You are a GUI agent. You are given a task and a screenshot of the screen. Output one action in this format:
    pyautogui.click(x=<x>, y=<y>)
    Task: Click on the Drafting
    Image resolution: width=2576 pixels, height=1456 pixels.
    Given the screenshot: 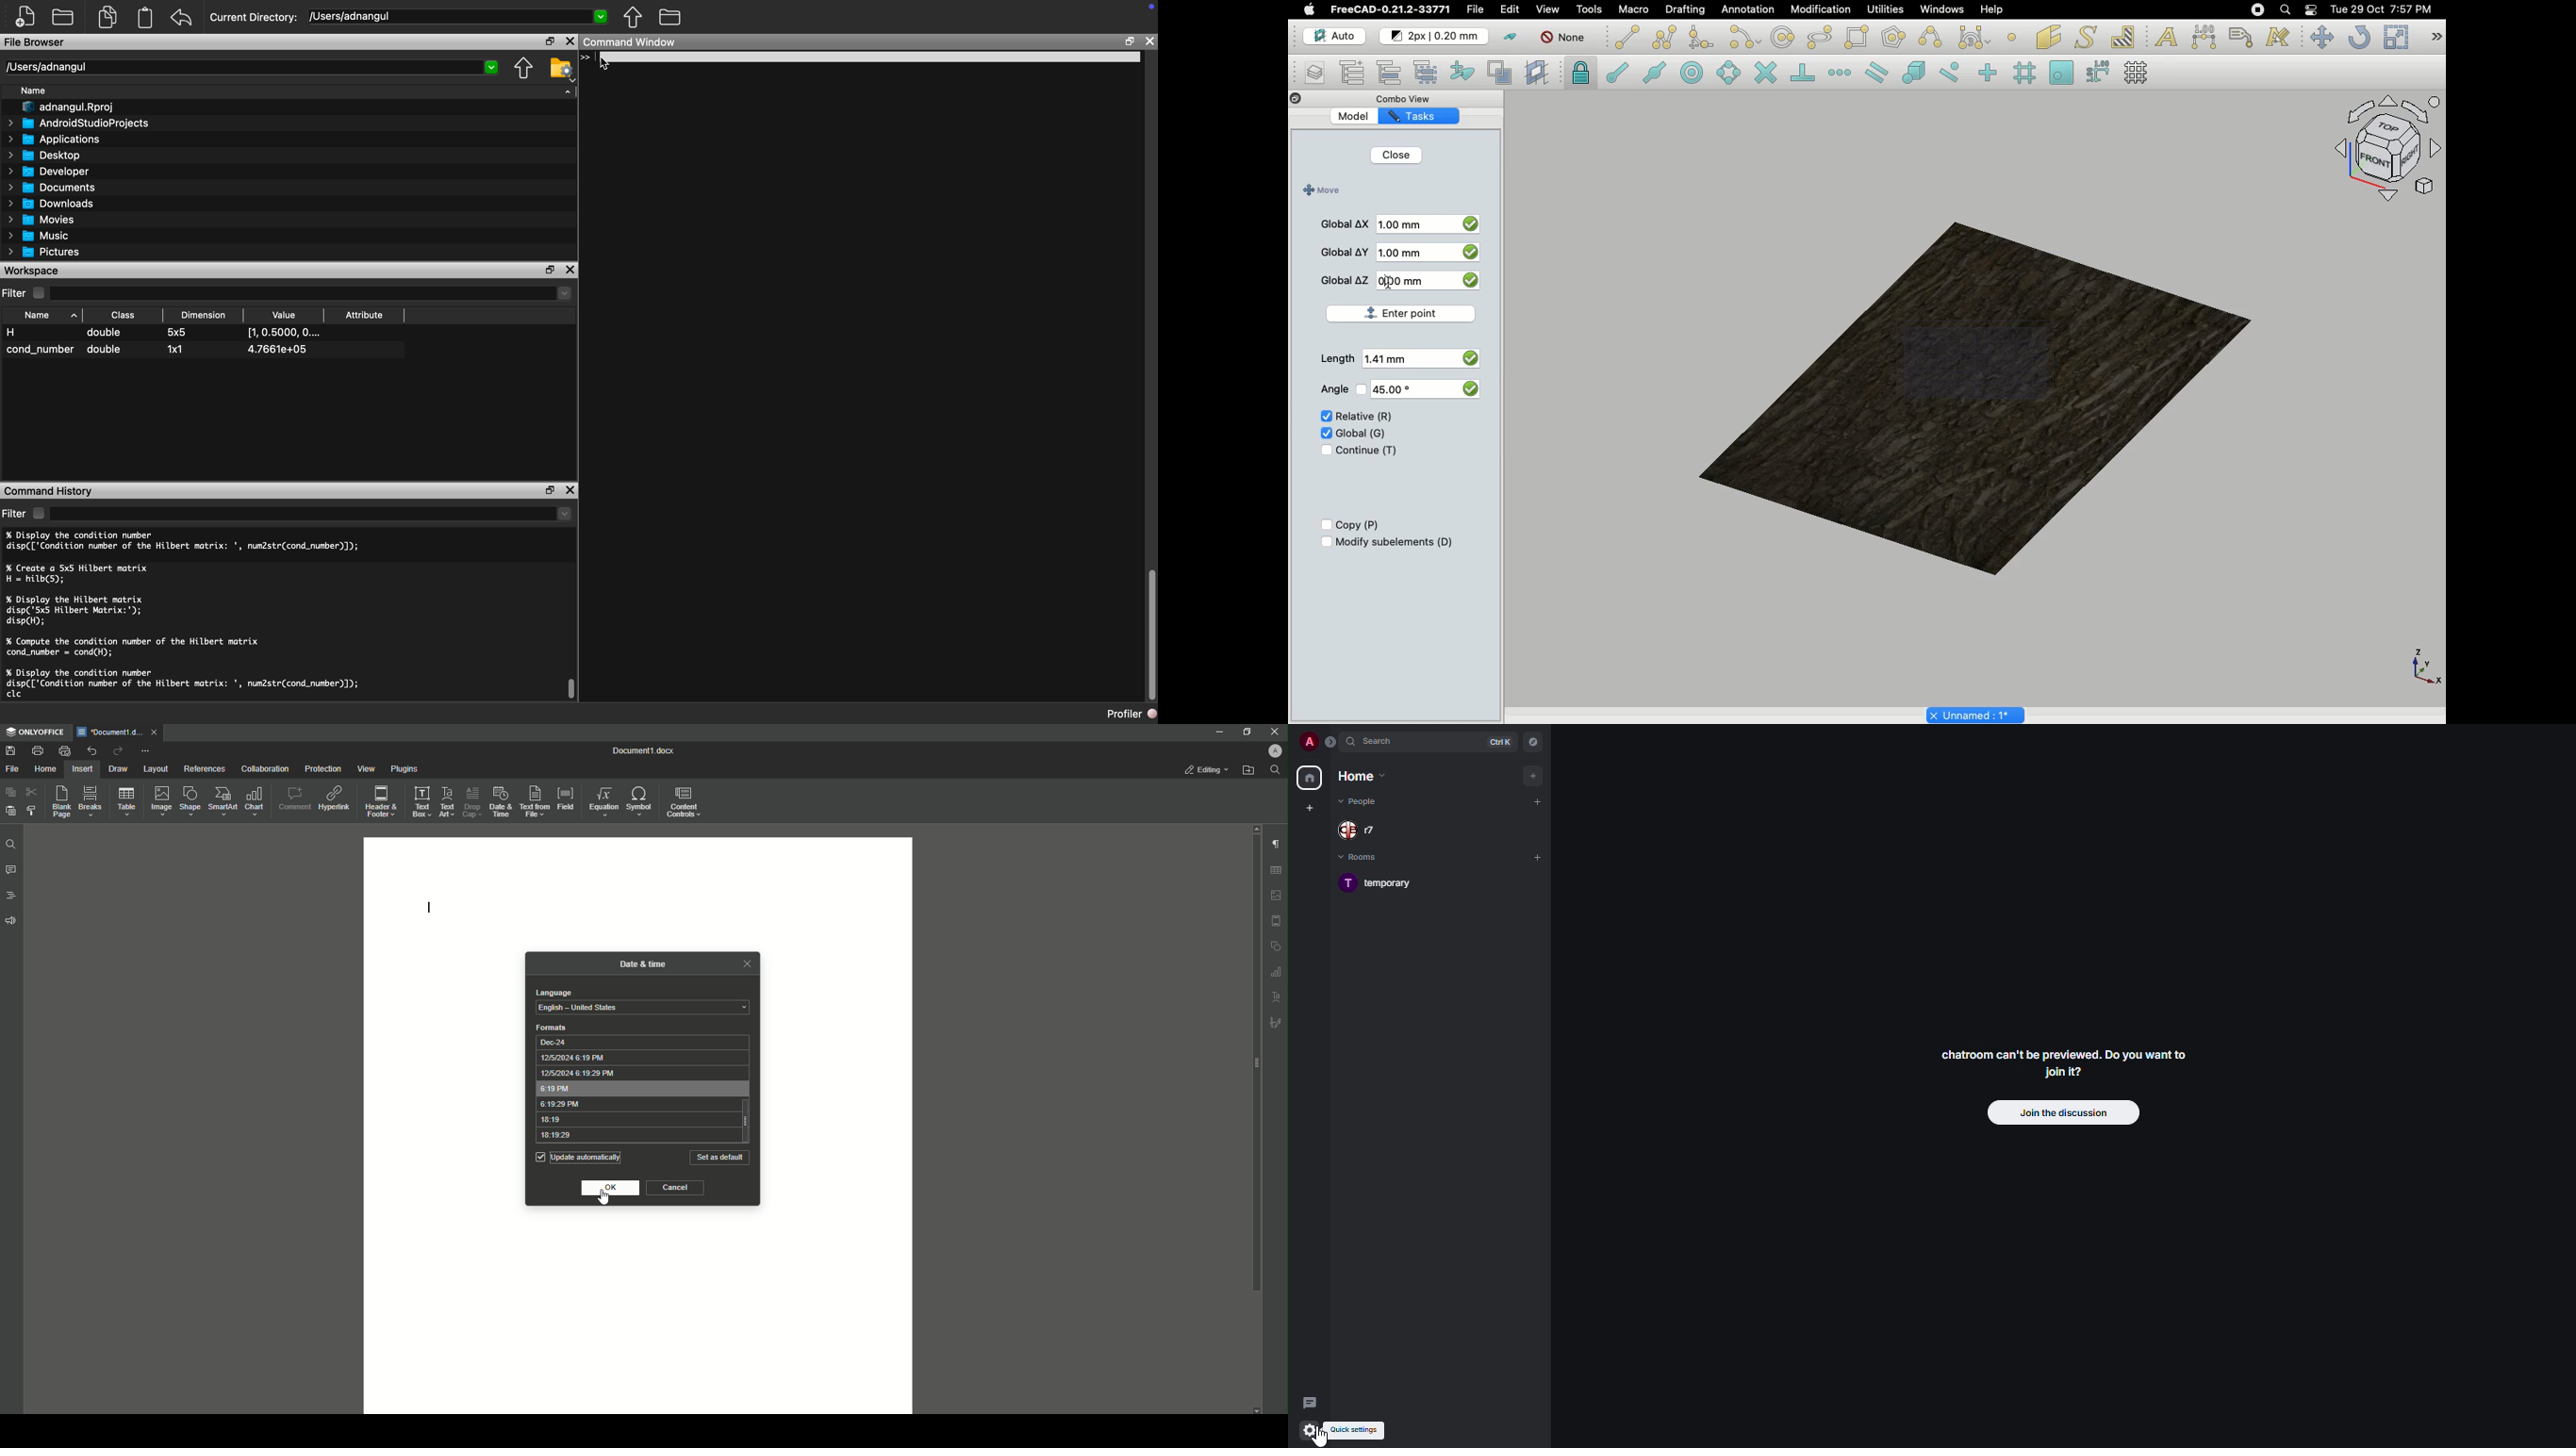 What is the action you would take?
    pyautogui.click(x=1687, y=9)
    